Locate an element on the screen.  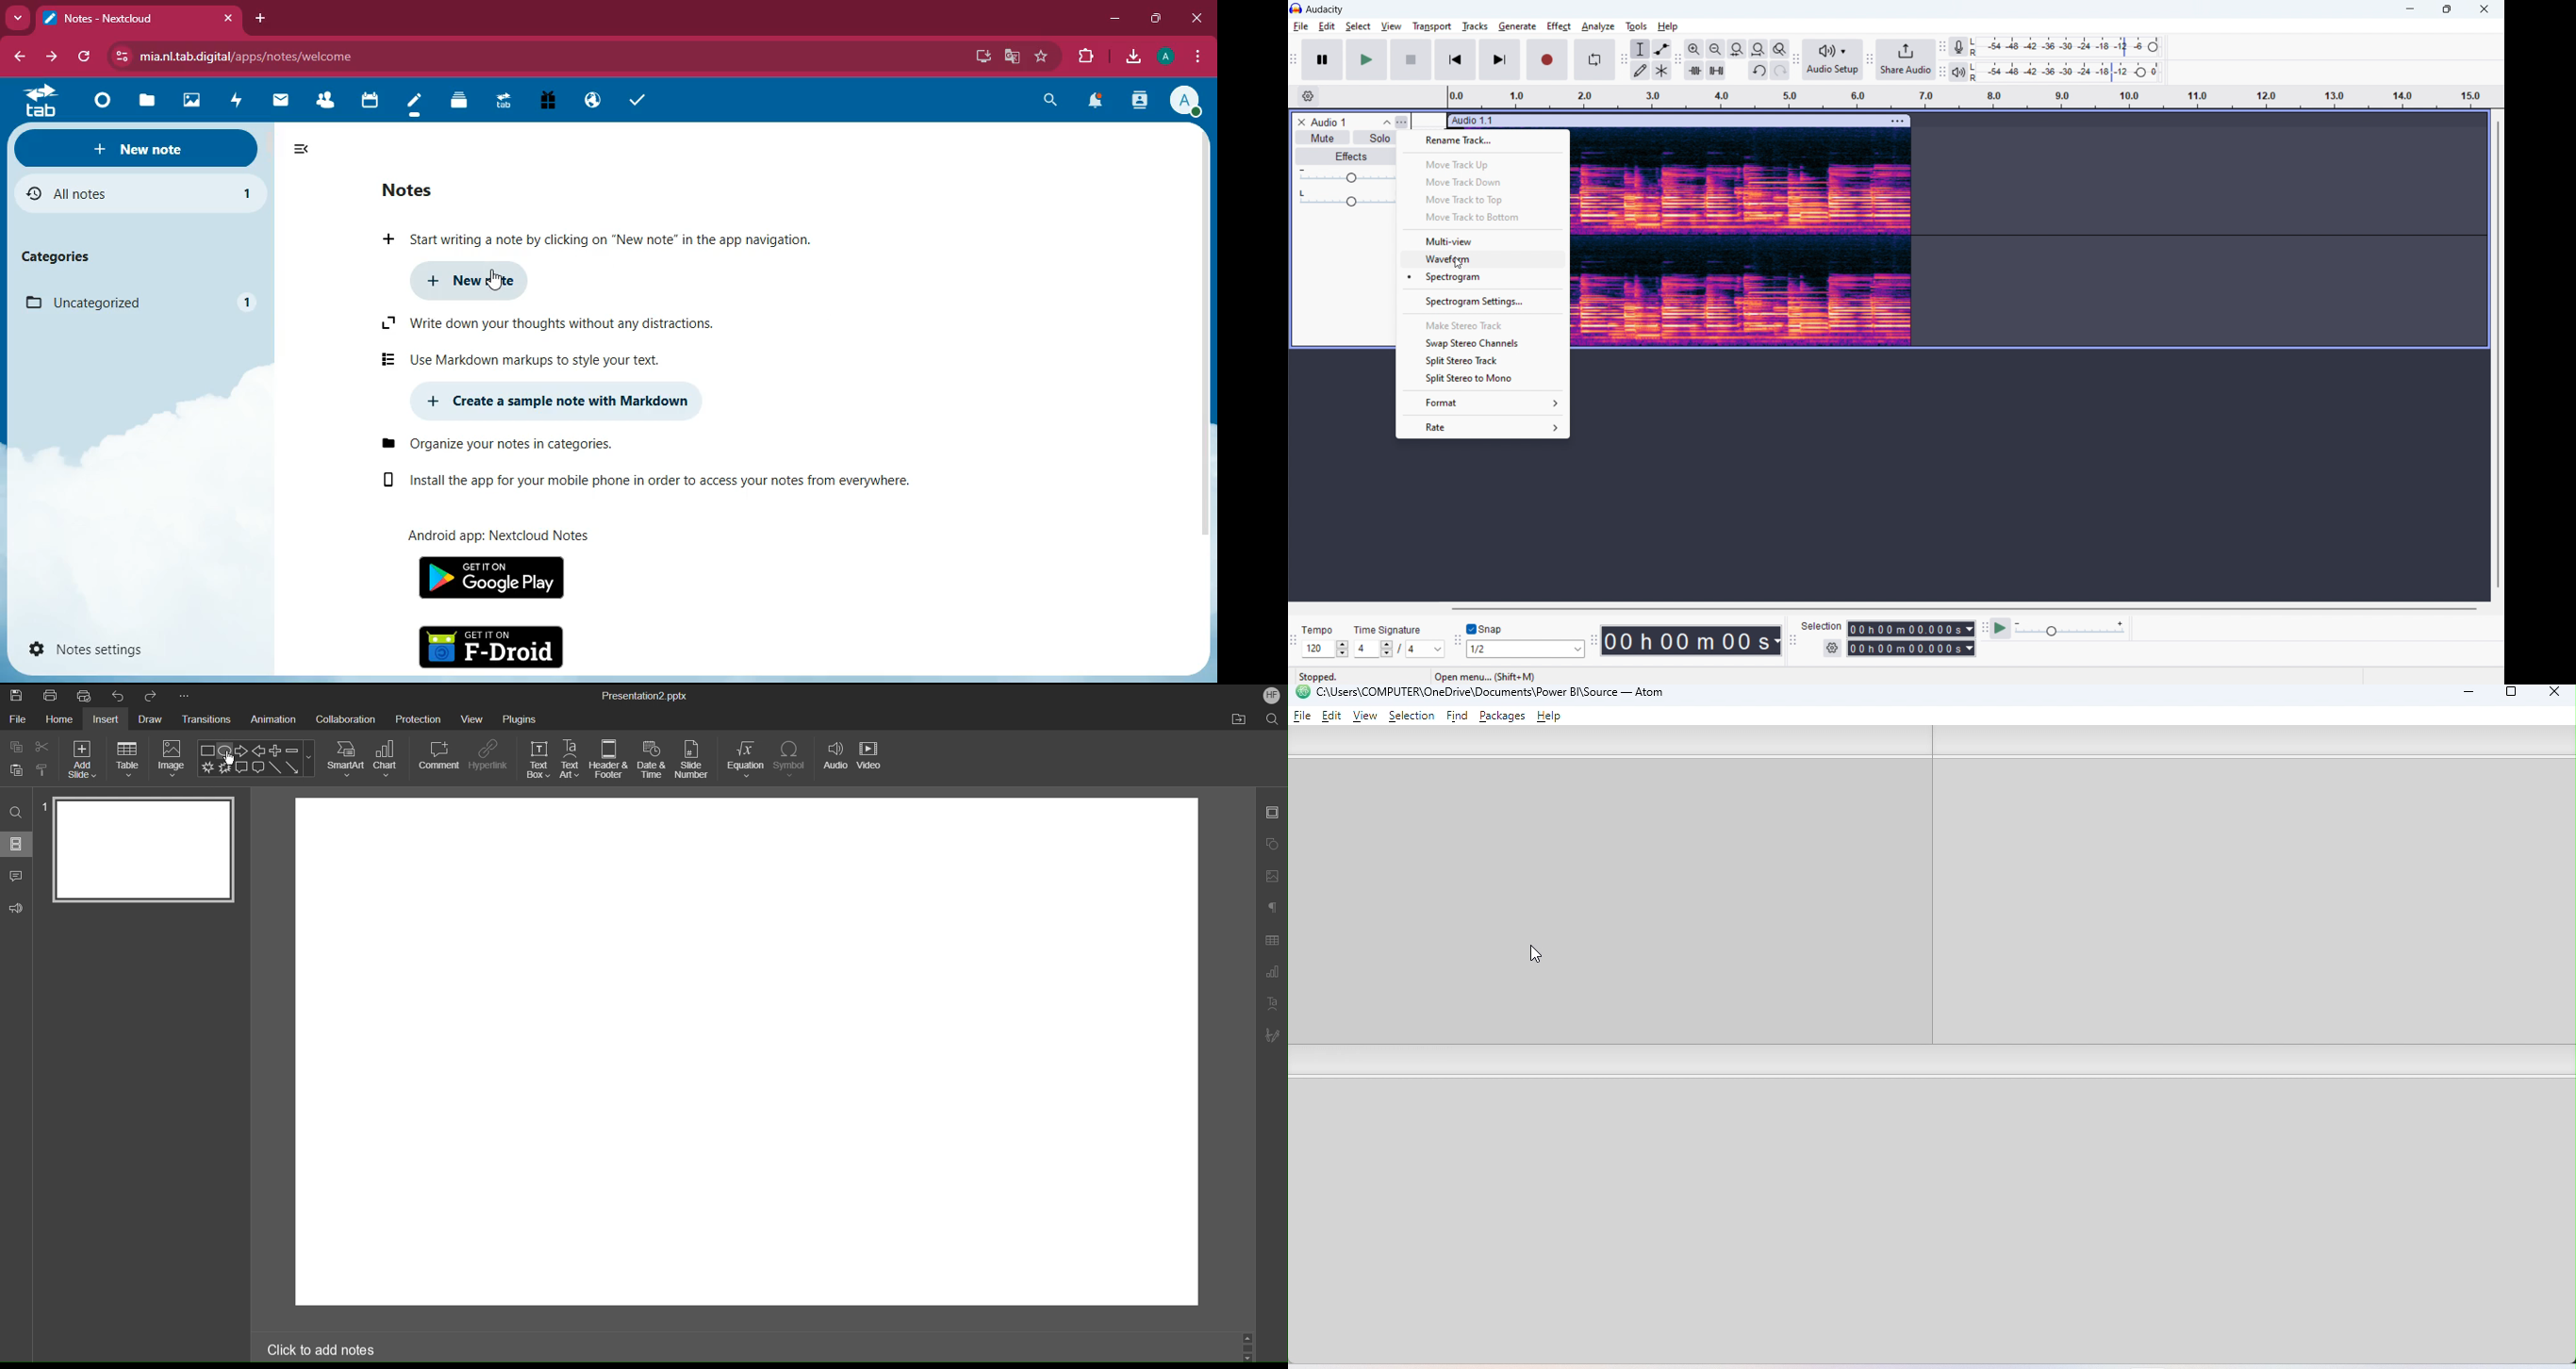
help is located at coordinates (1669, 27).